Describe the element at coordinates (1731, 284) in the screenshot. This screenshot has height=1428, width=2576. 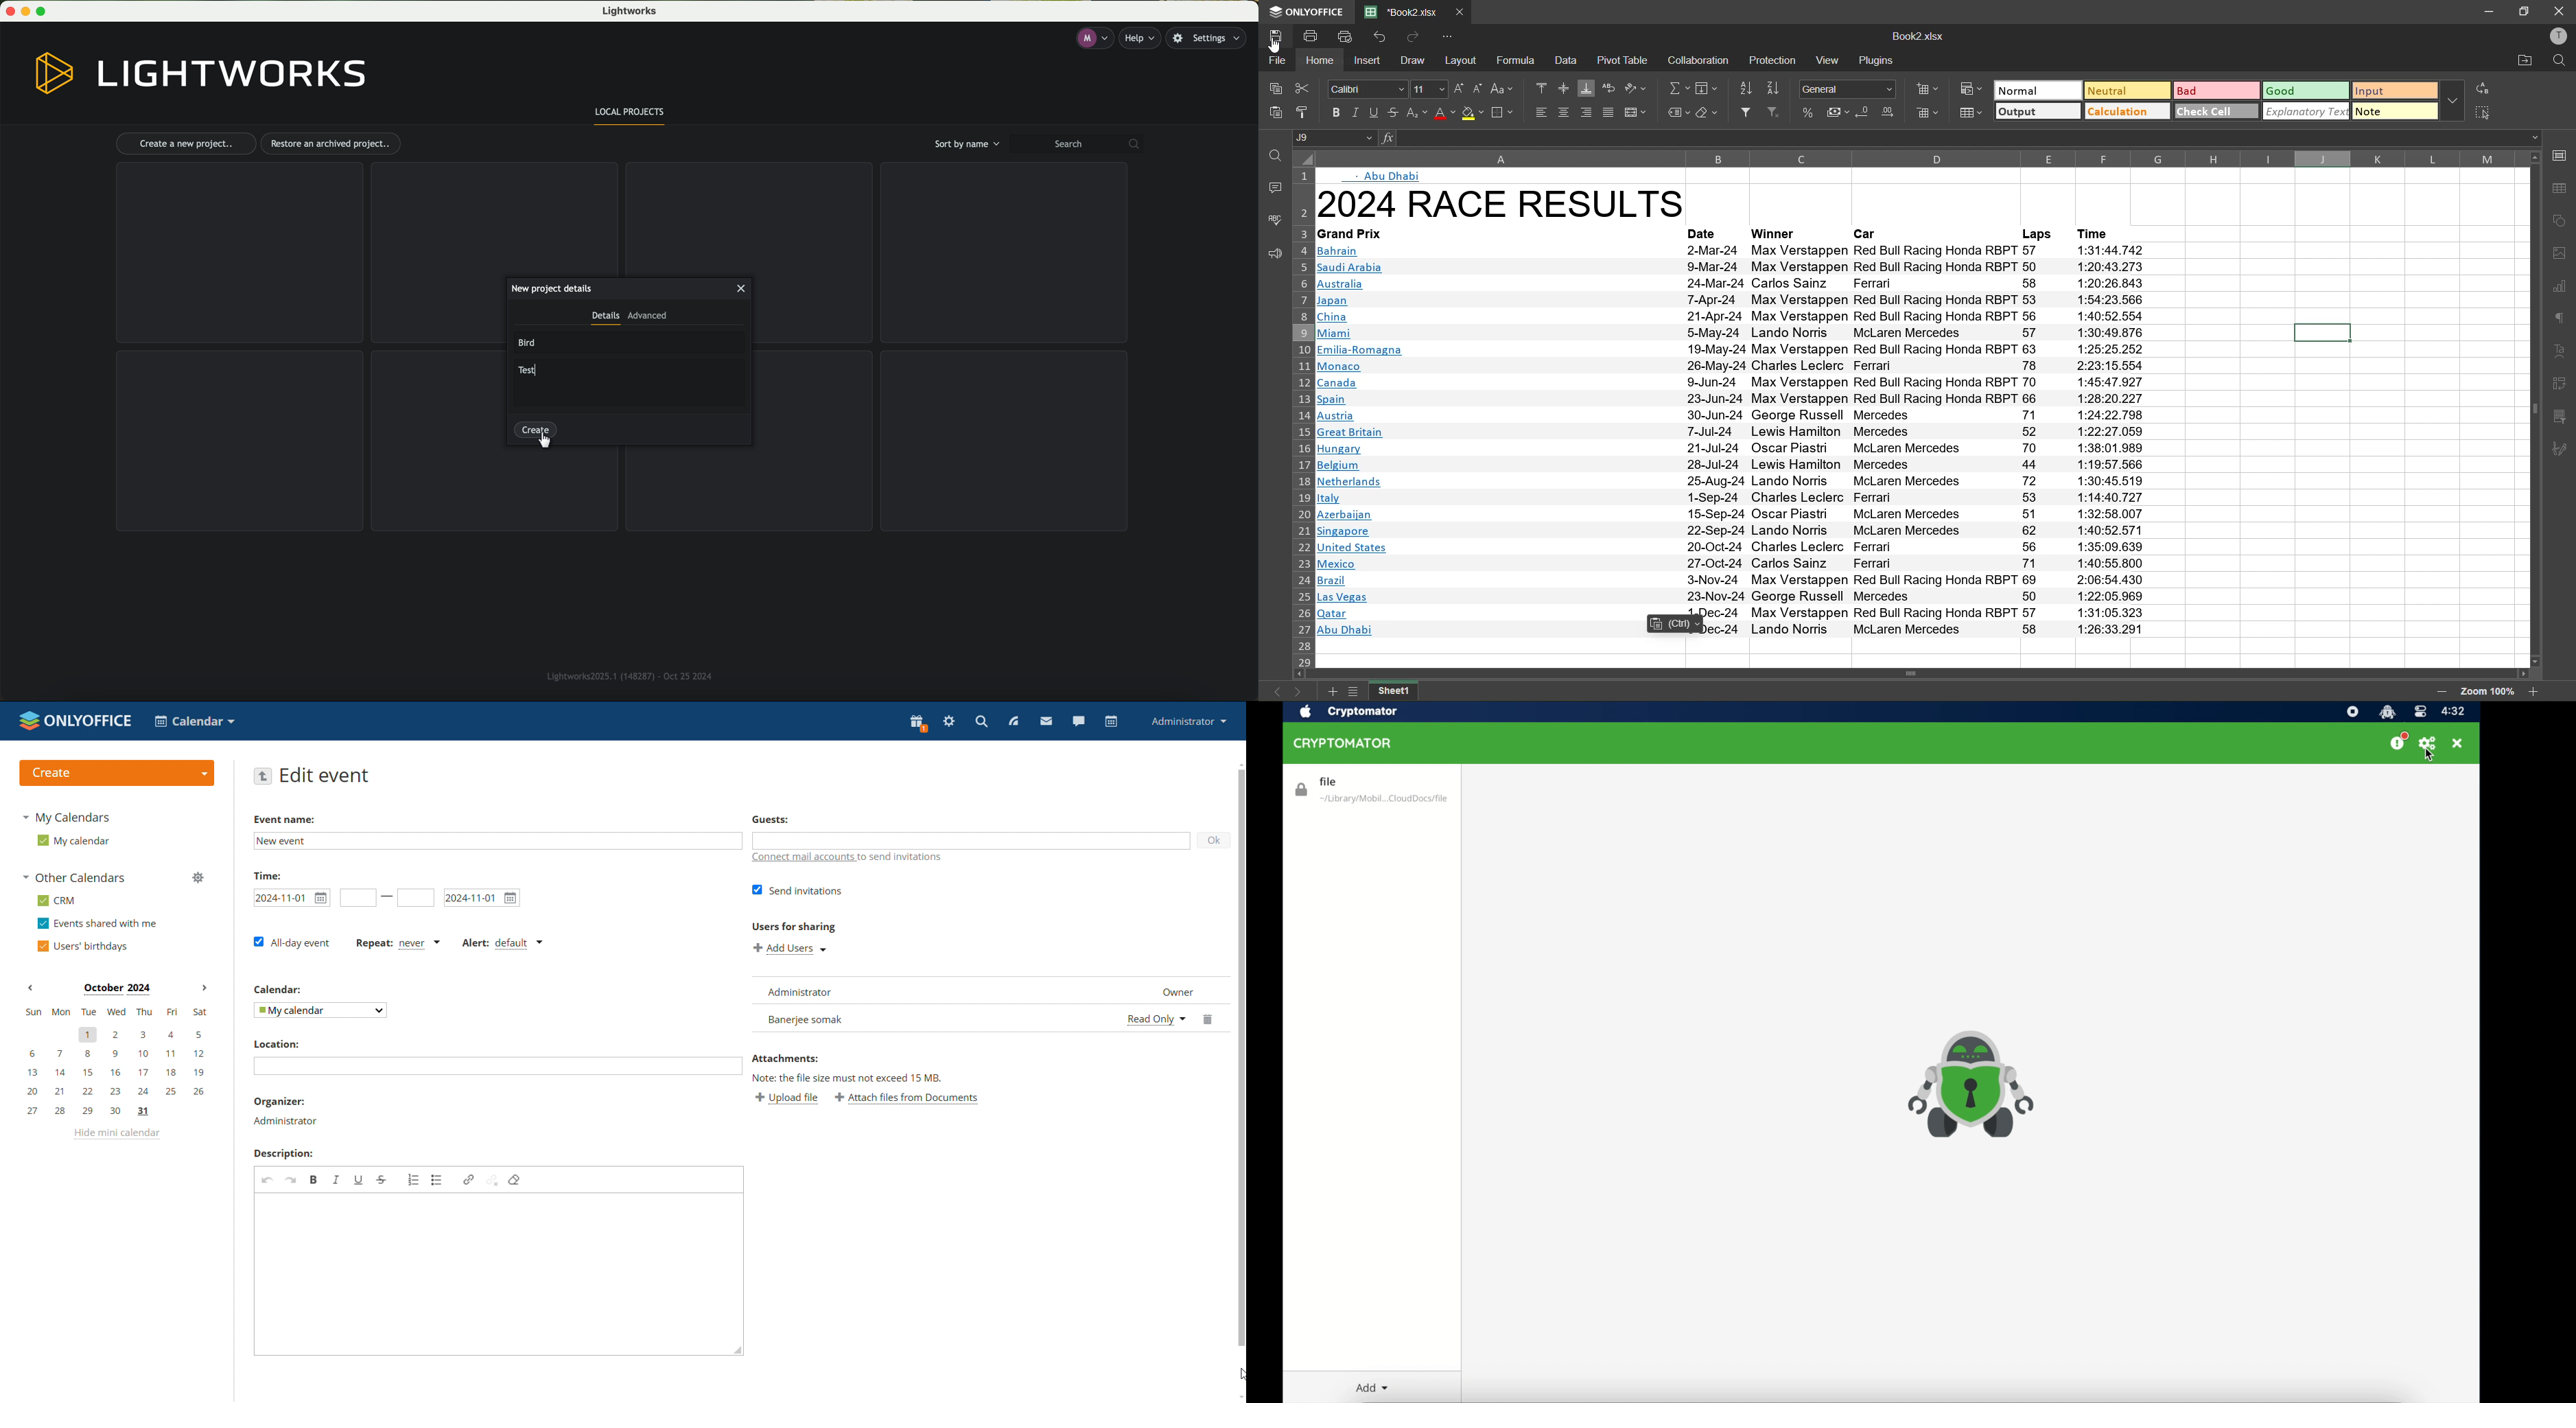
I see `text info` at that location.